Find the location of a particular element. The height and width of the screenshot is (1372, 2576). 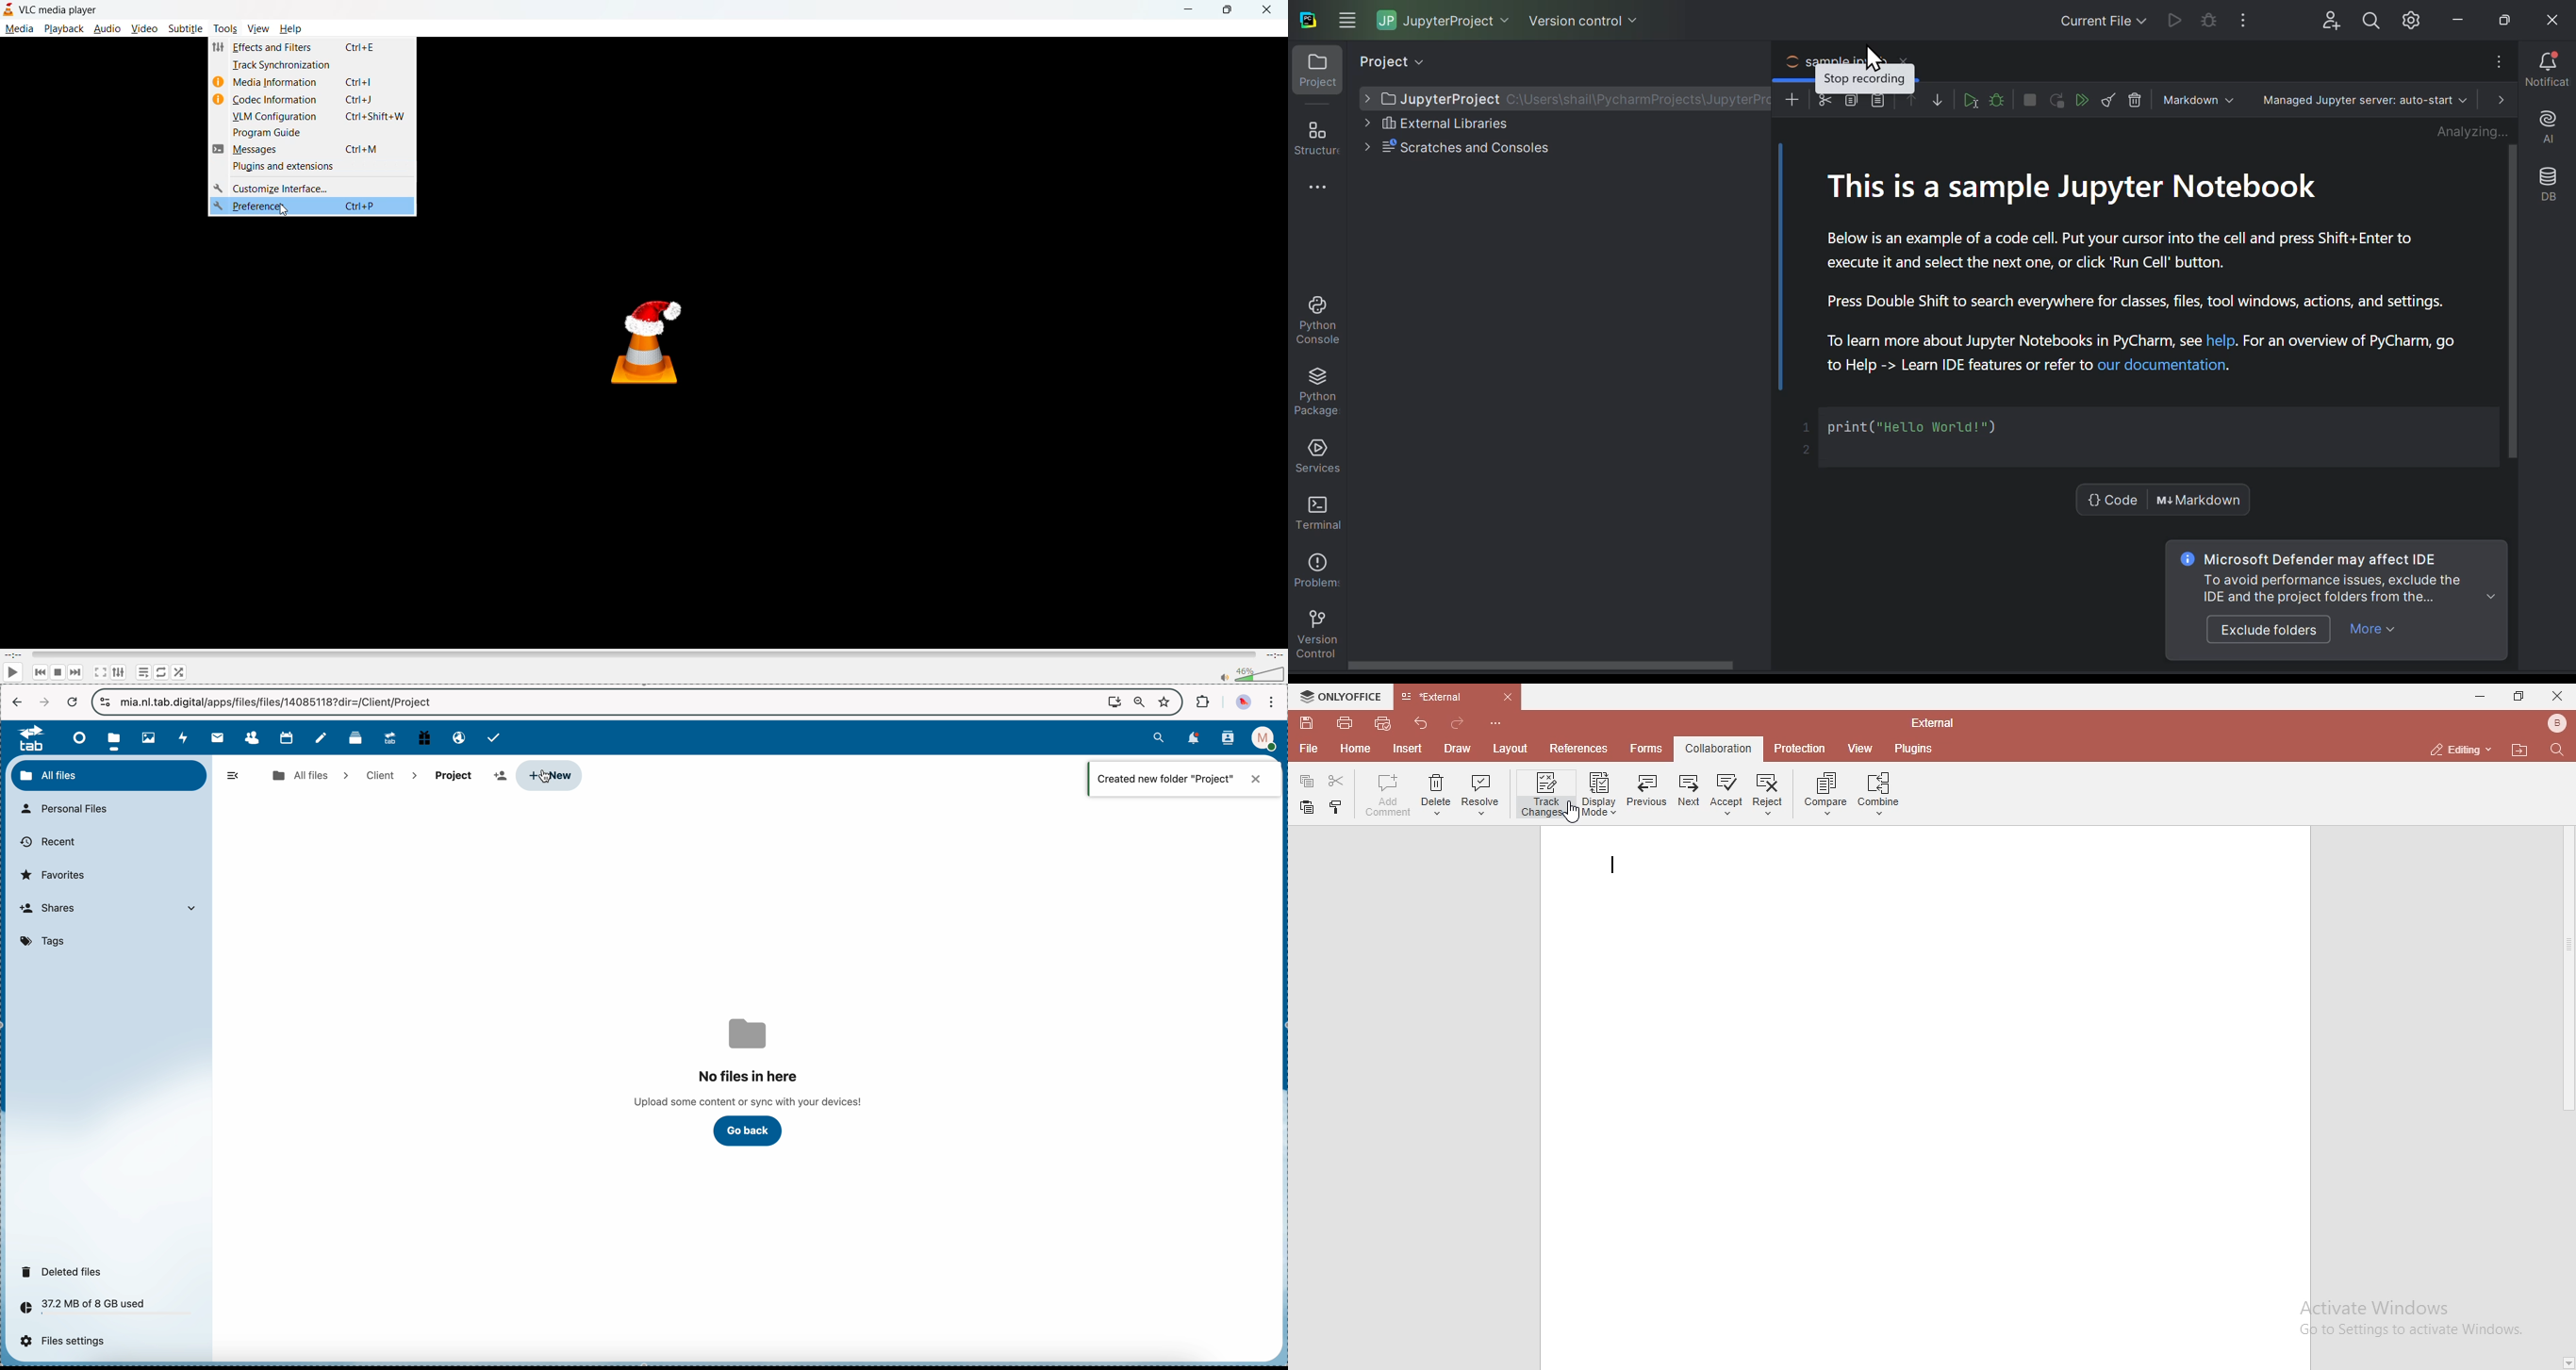

fullscreen is located at coordinates (99, 672).